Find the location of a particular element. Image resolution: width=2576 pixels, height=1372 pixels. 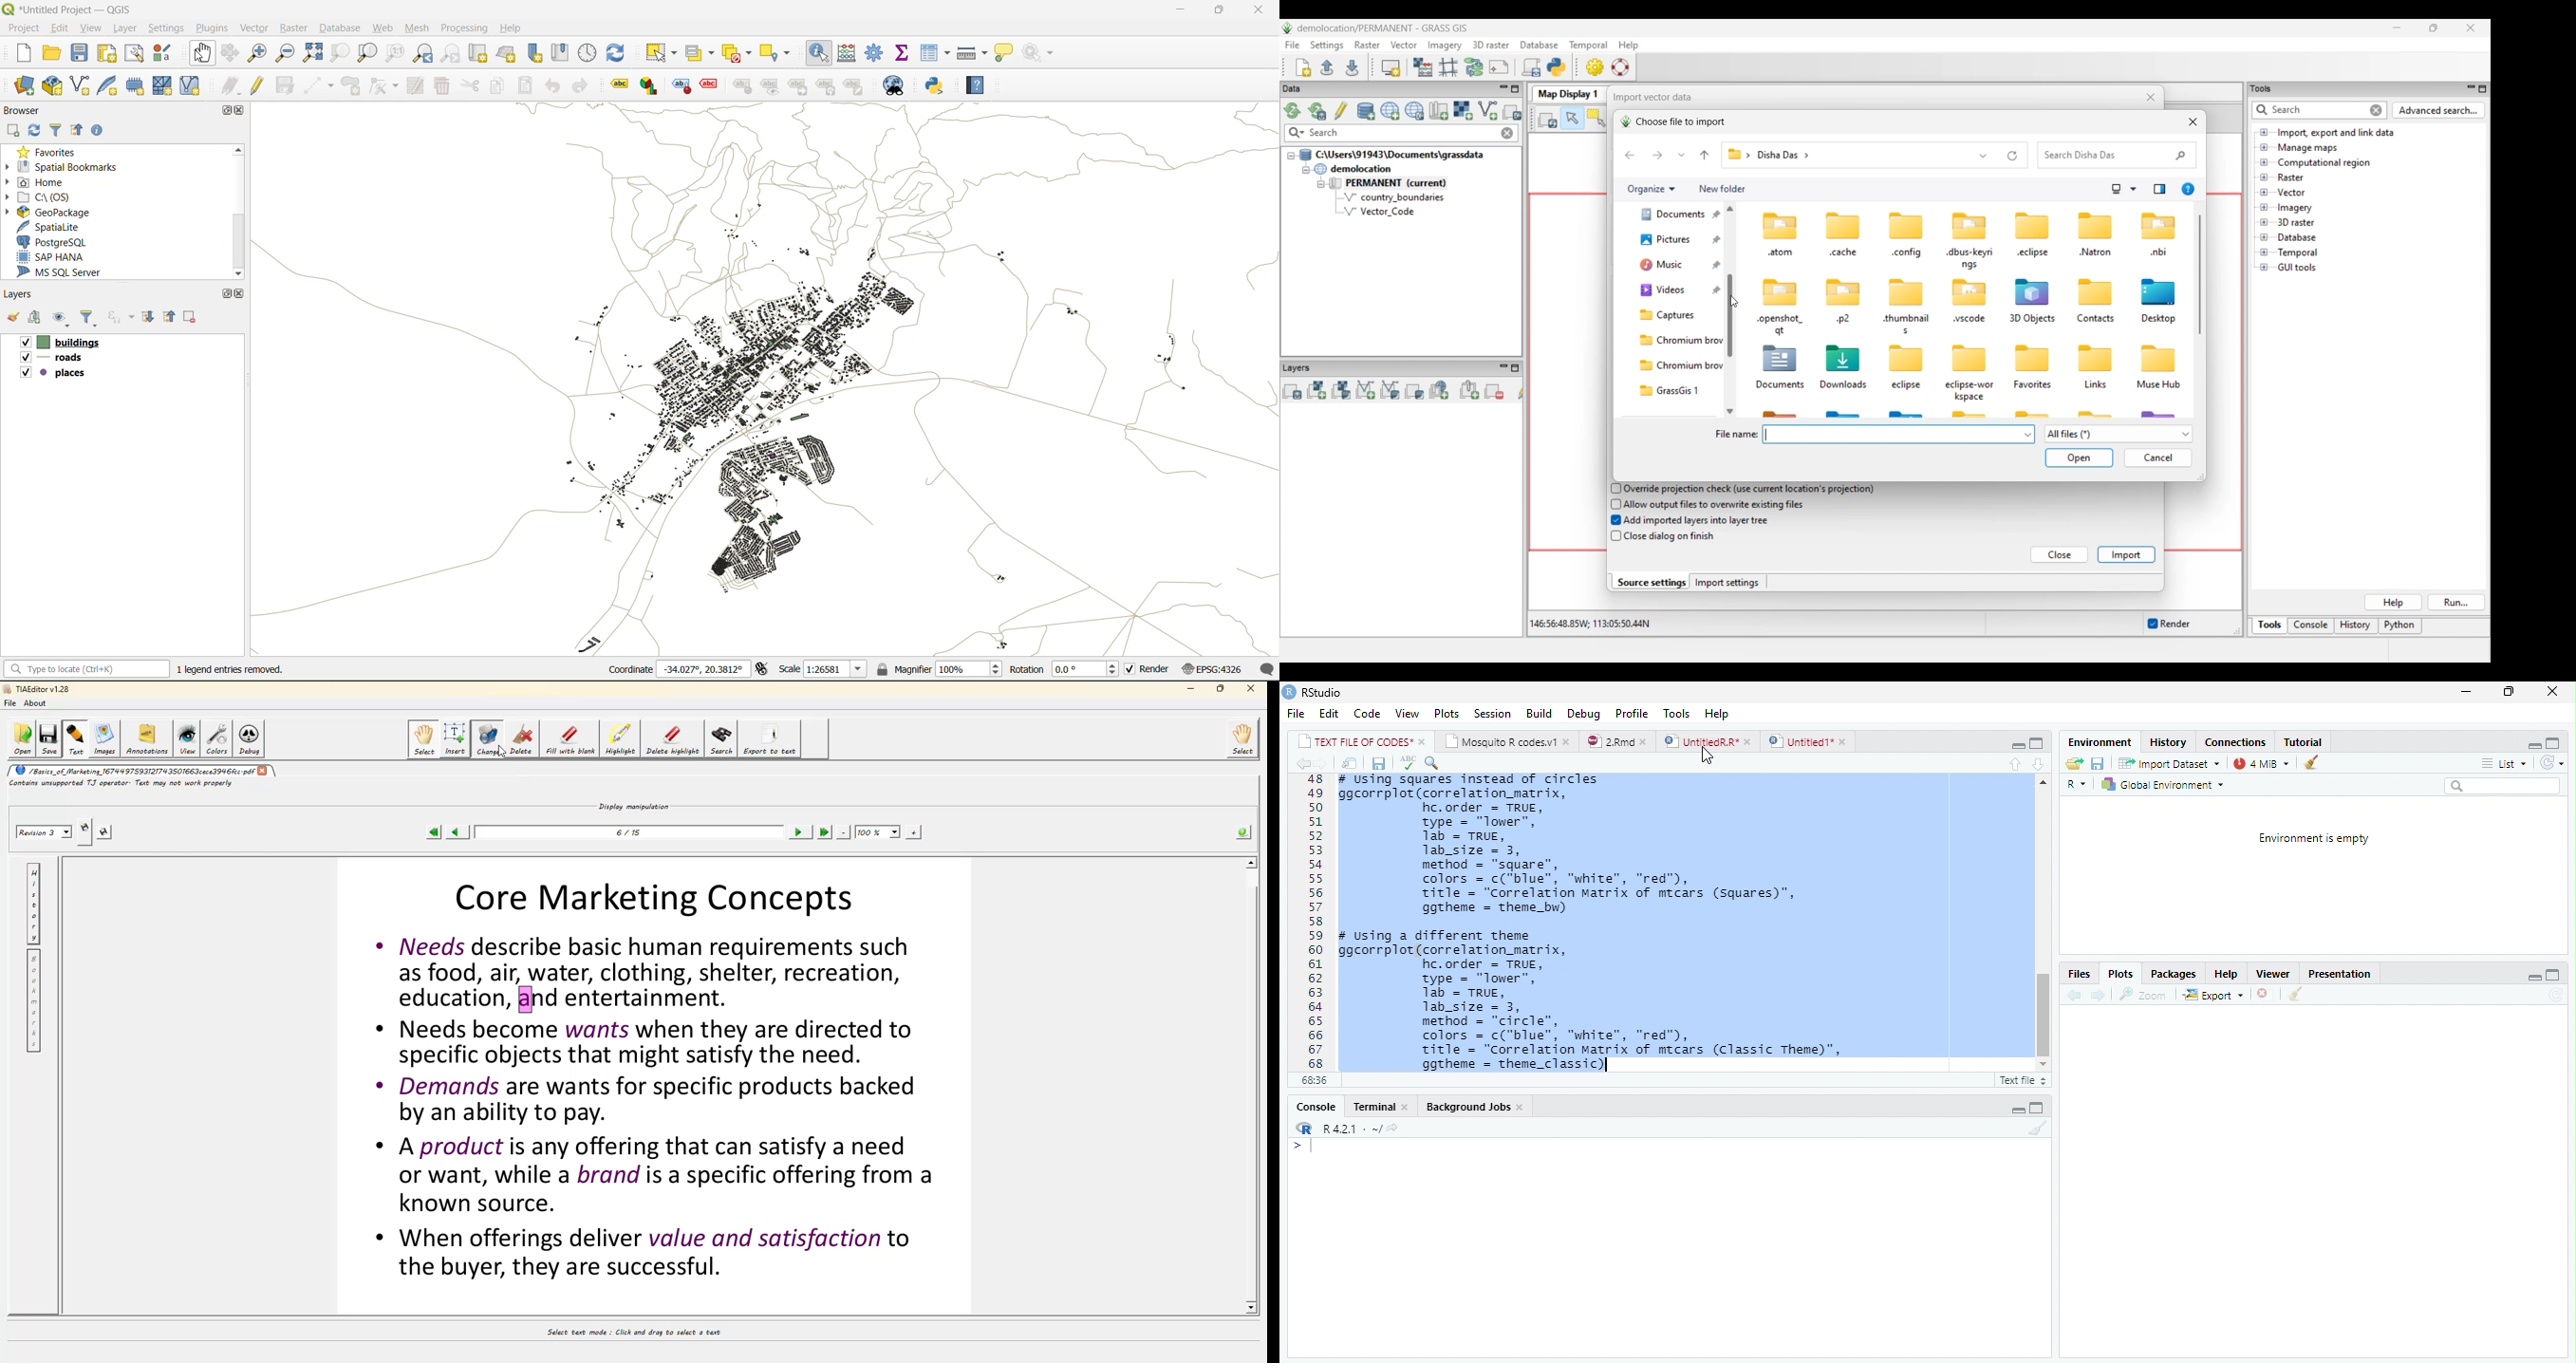

Tools is located at coordinates (1675, 712).